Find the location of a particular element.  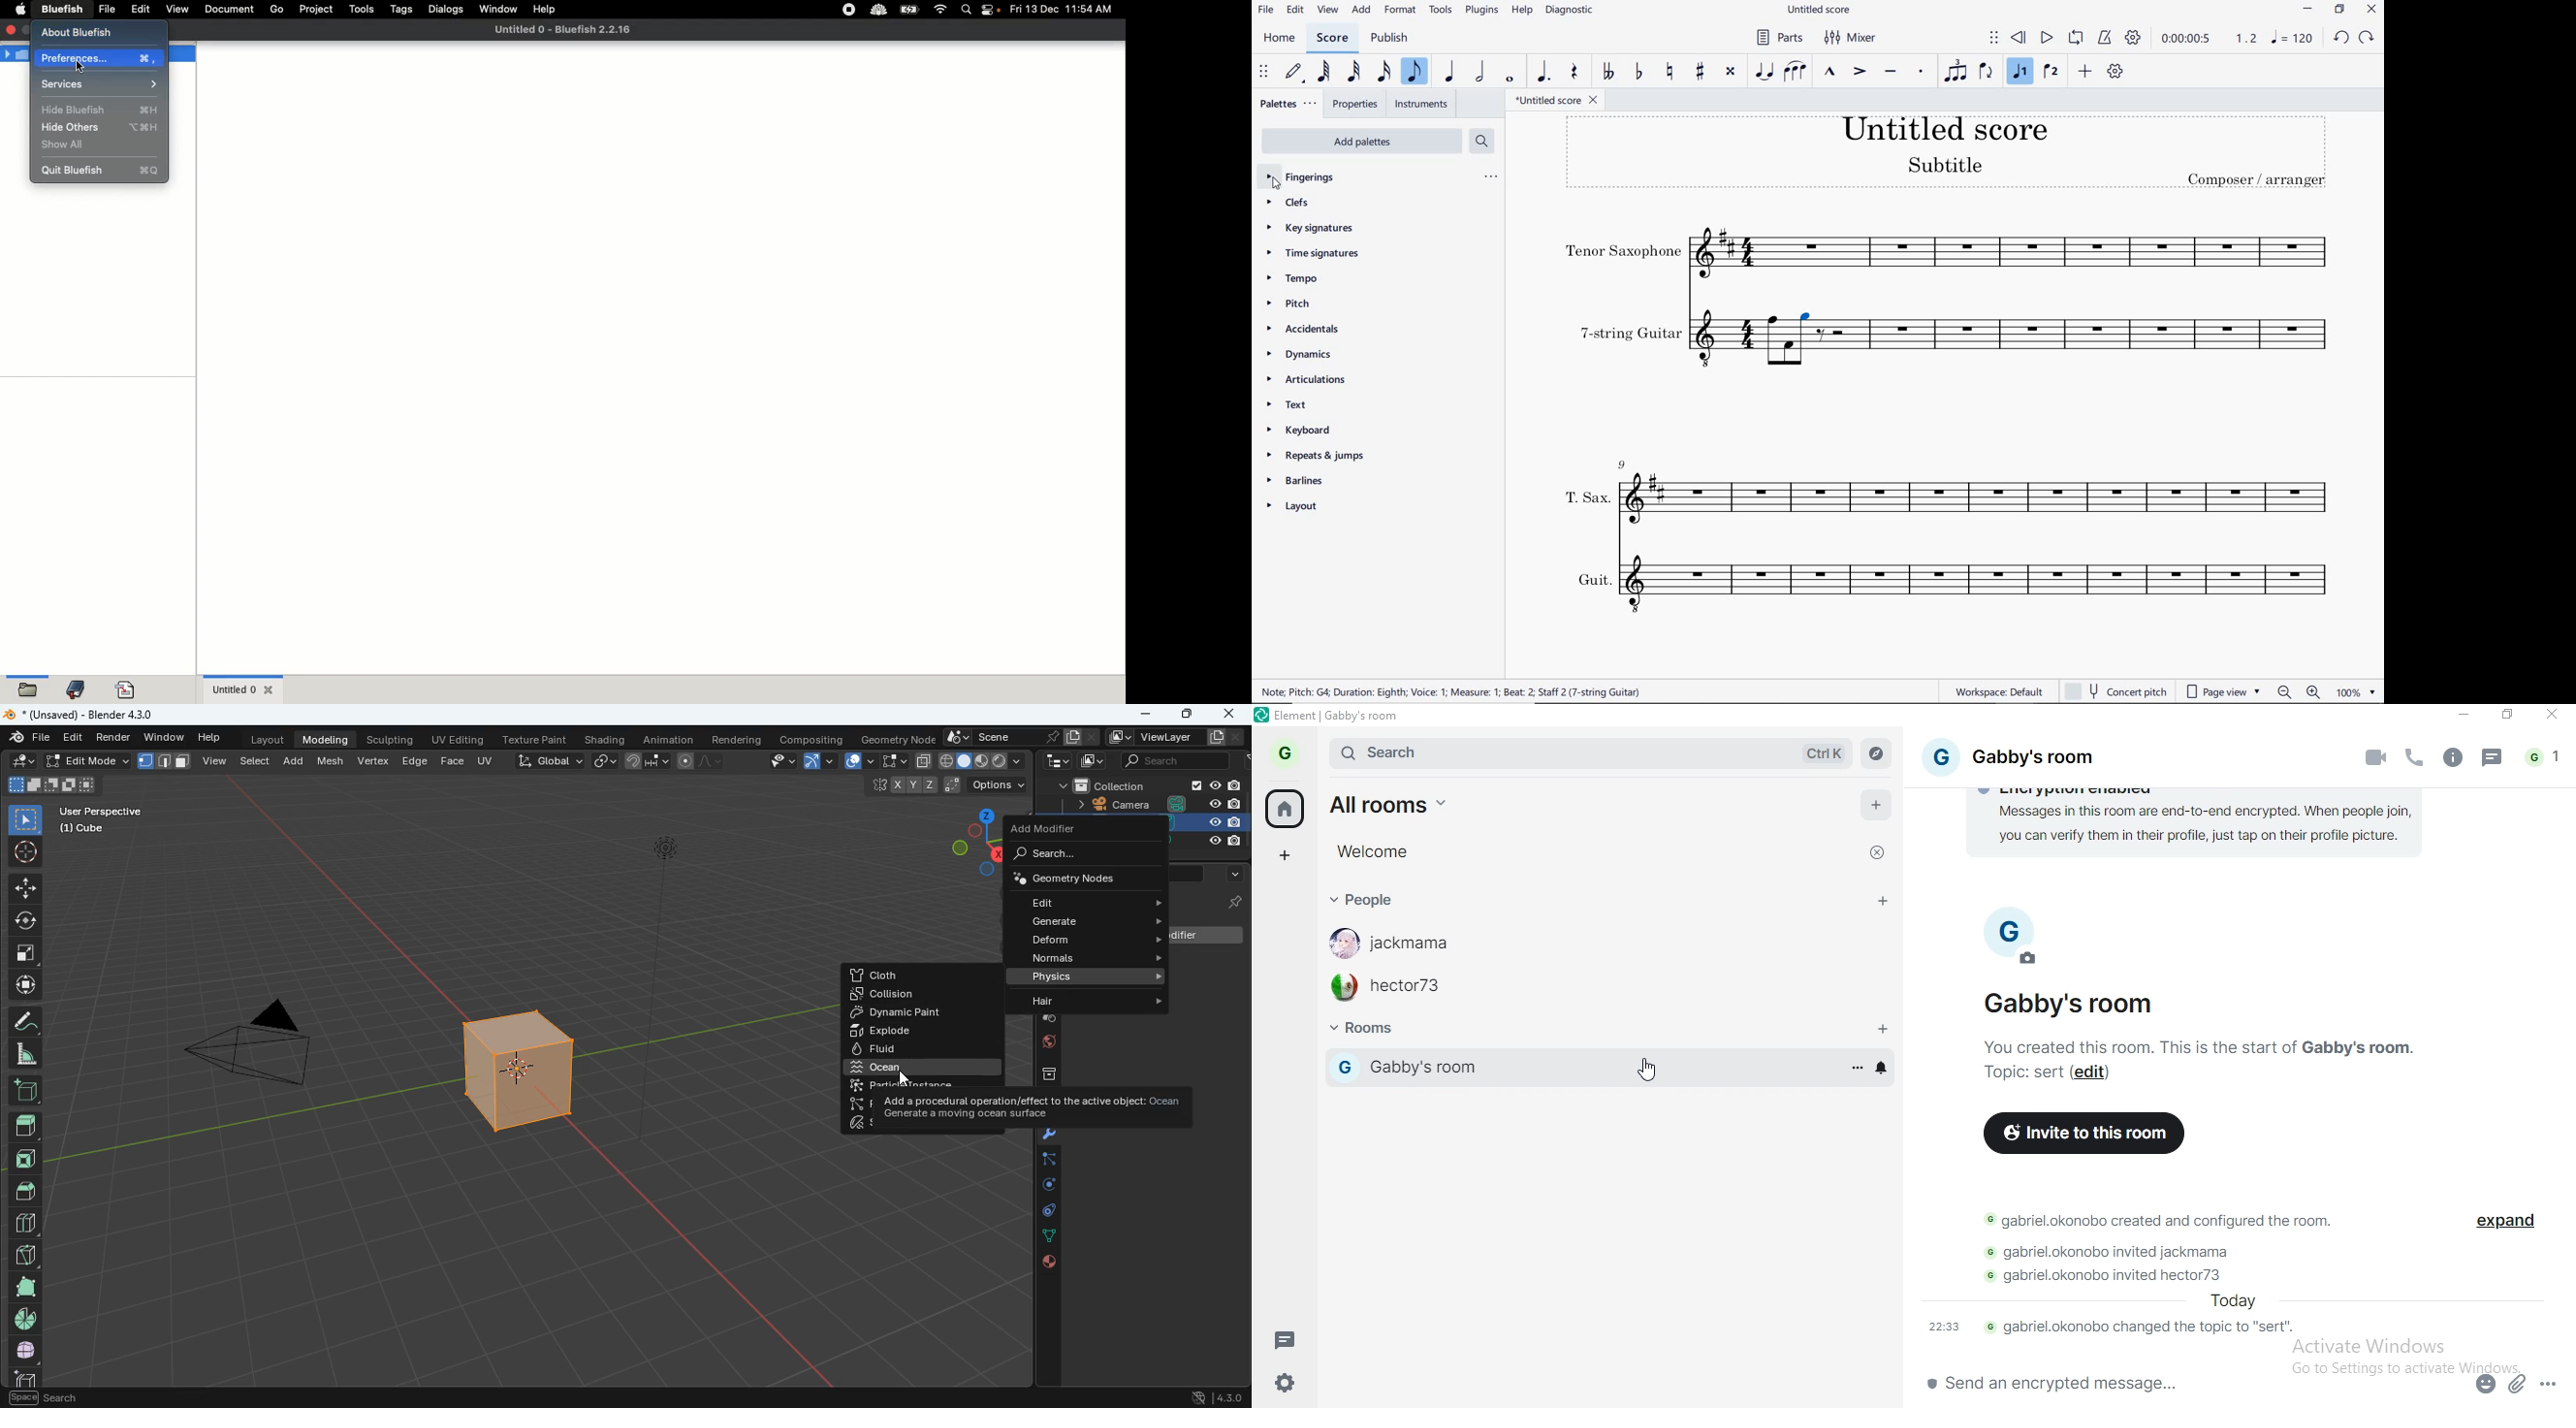

PALETTES is located at coordinates (1290, 103).